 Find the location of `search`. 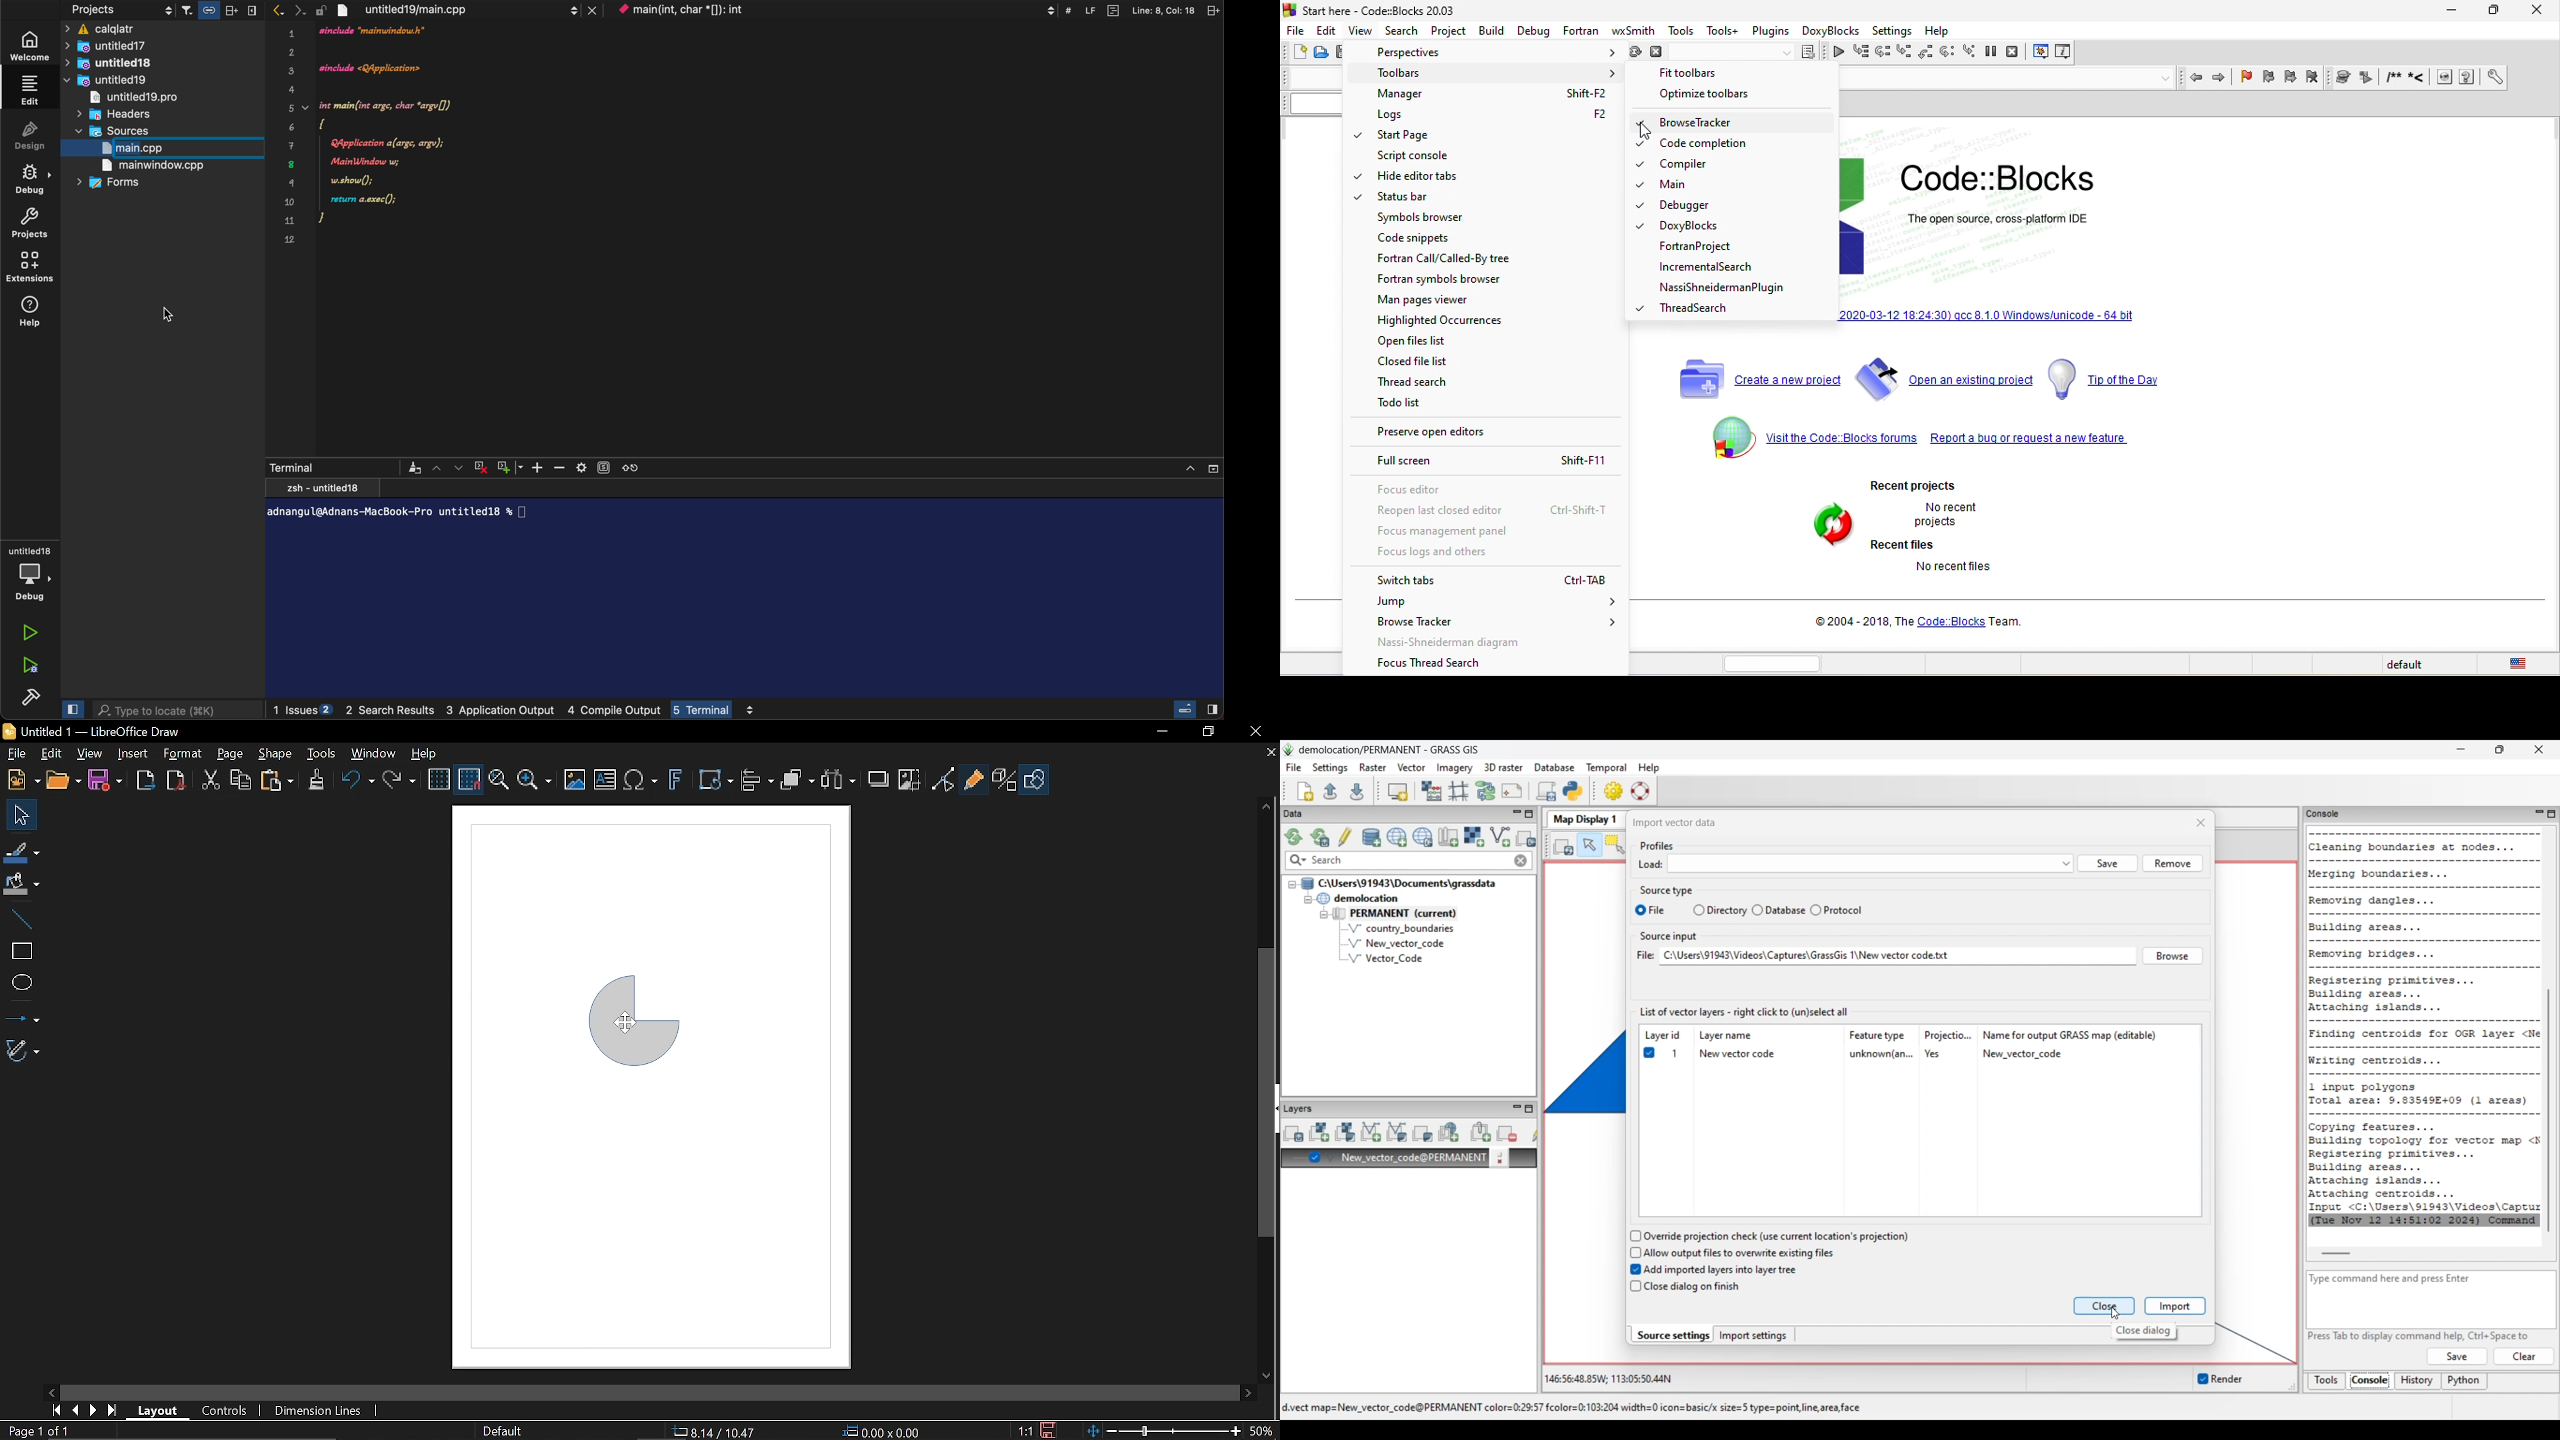

search is located at coordinates (1400, 31).